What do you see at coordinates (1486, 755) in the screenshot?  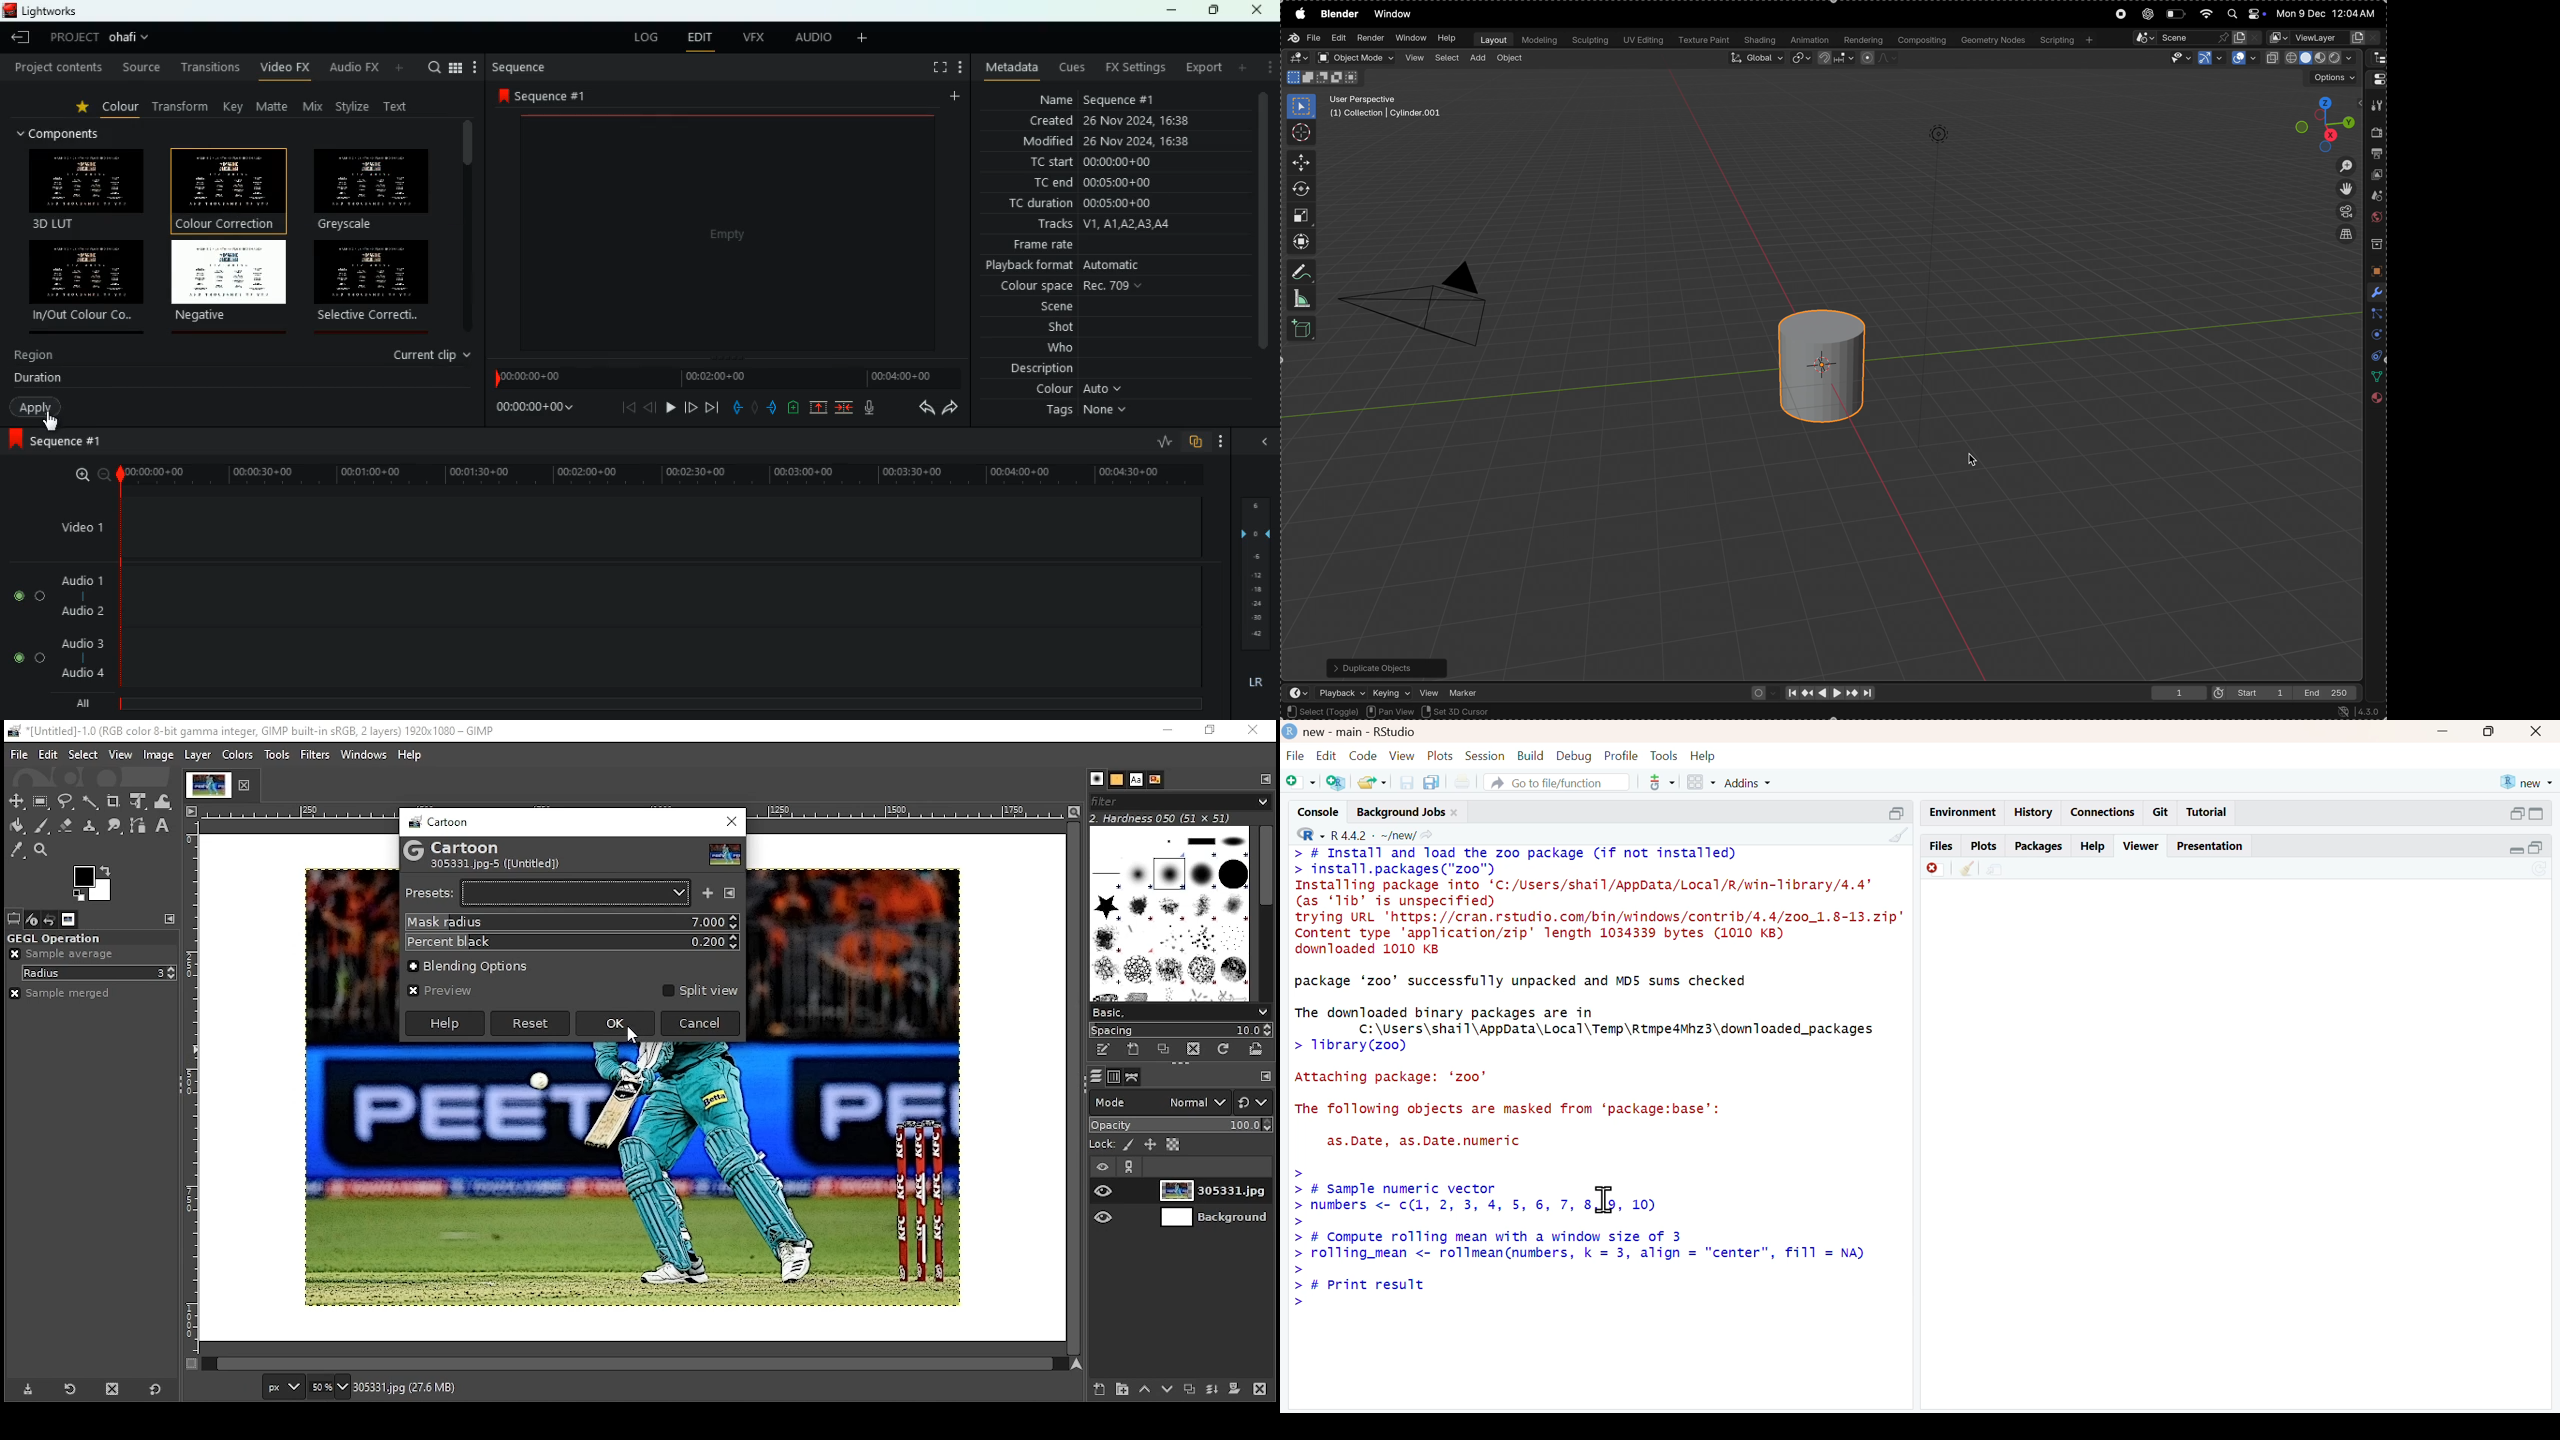 I see `session` at bounding box center [1486, 755].